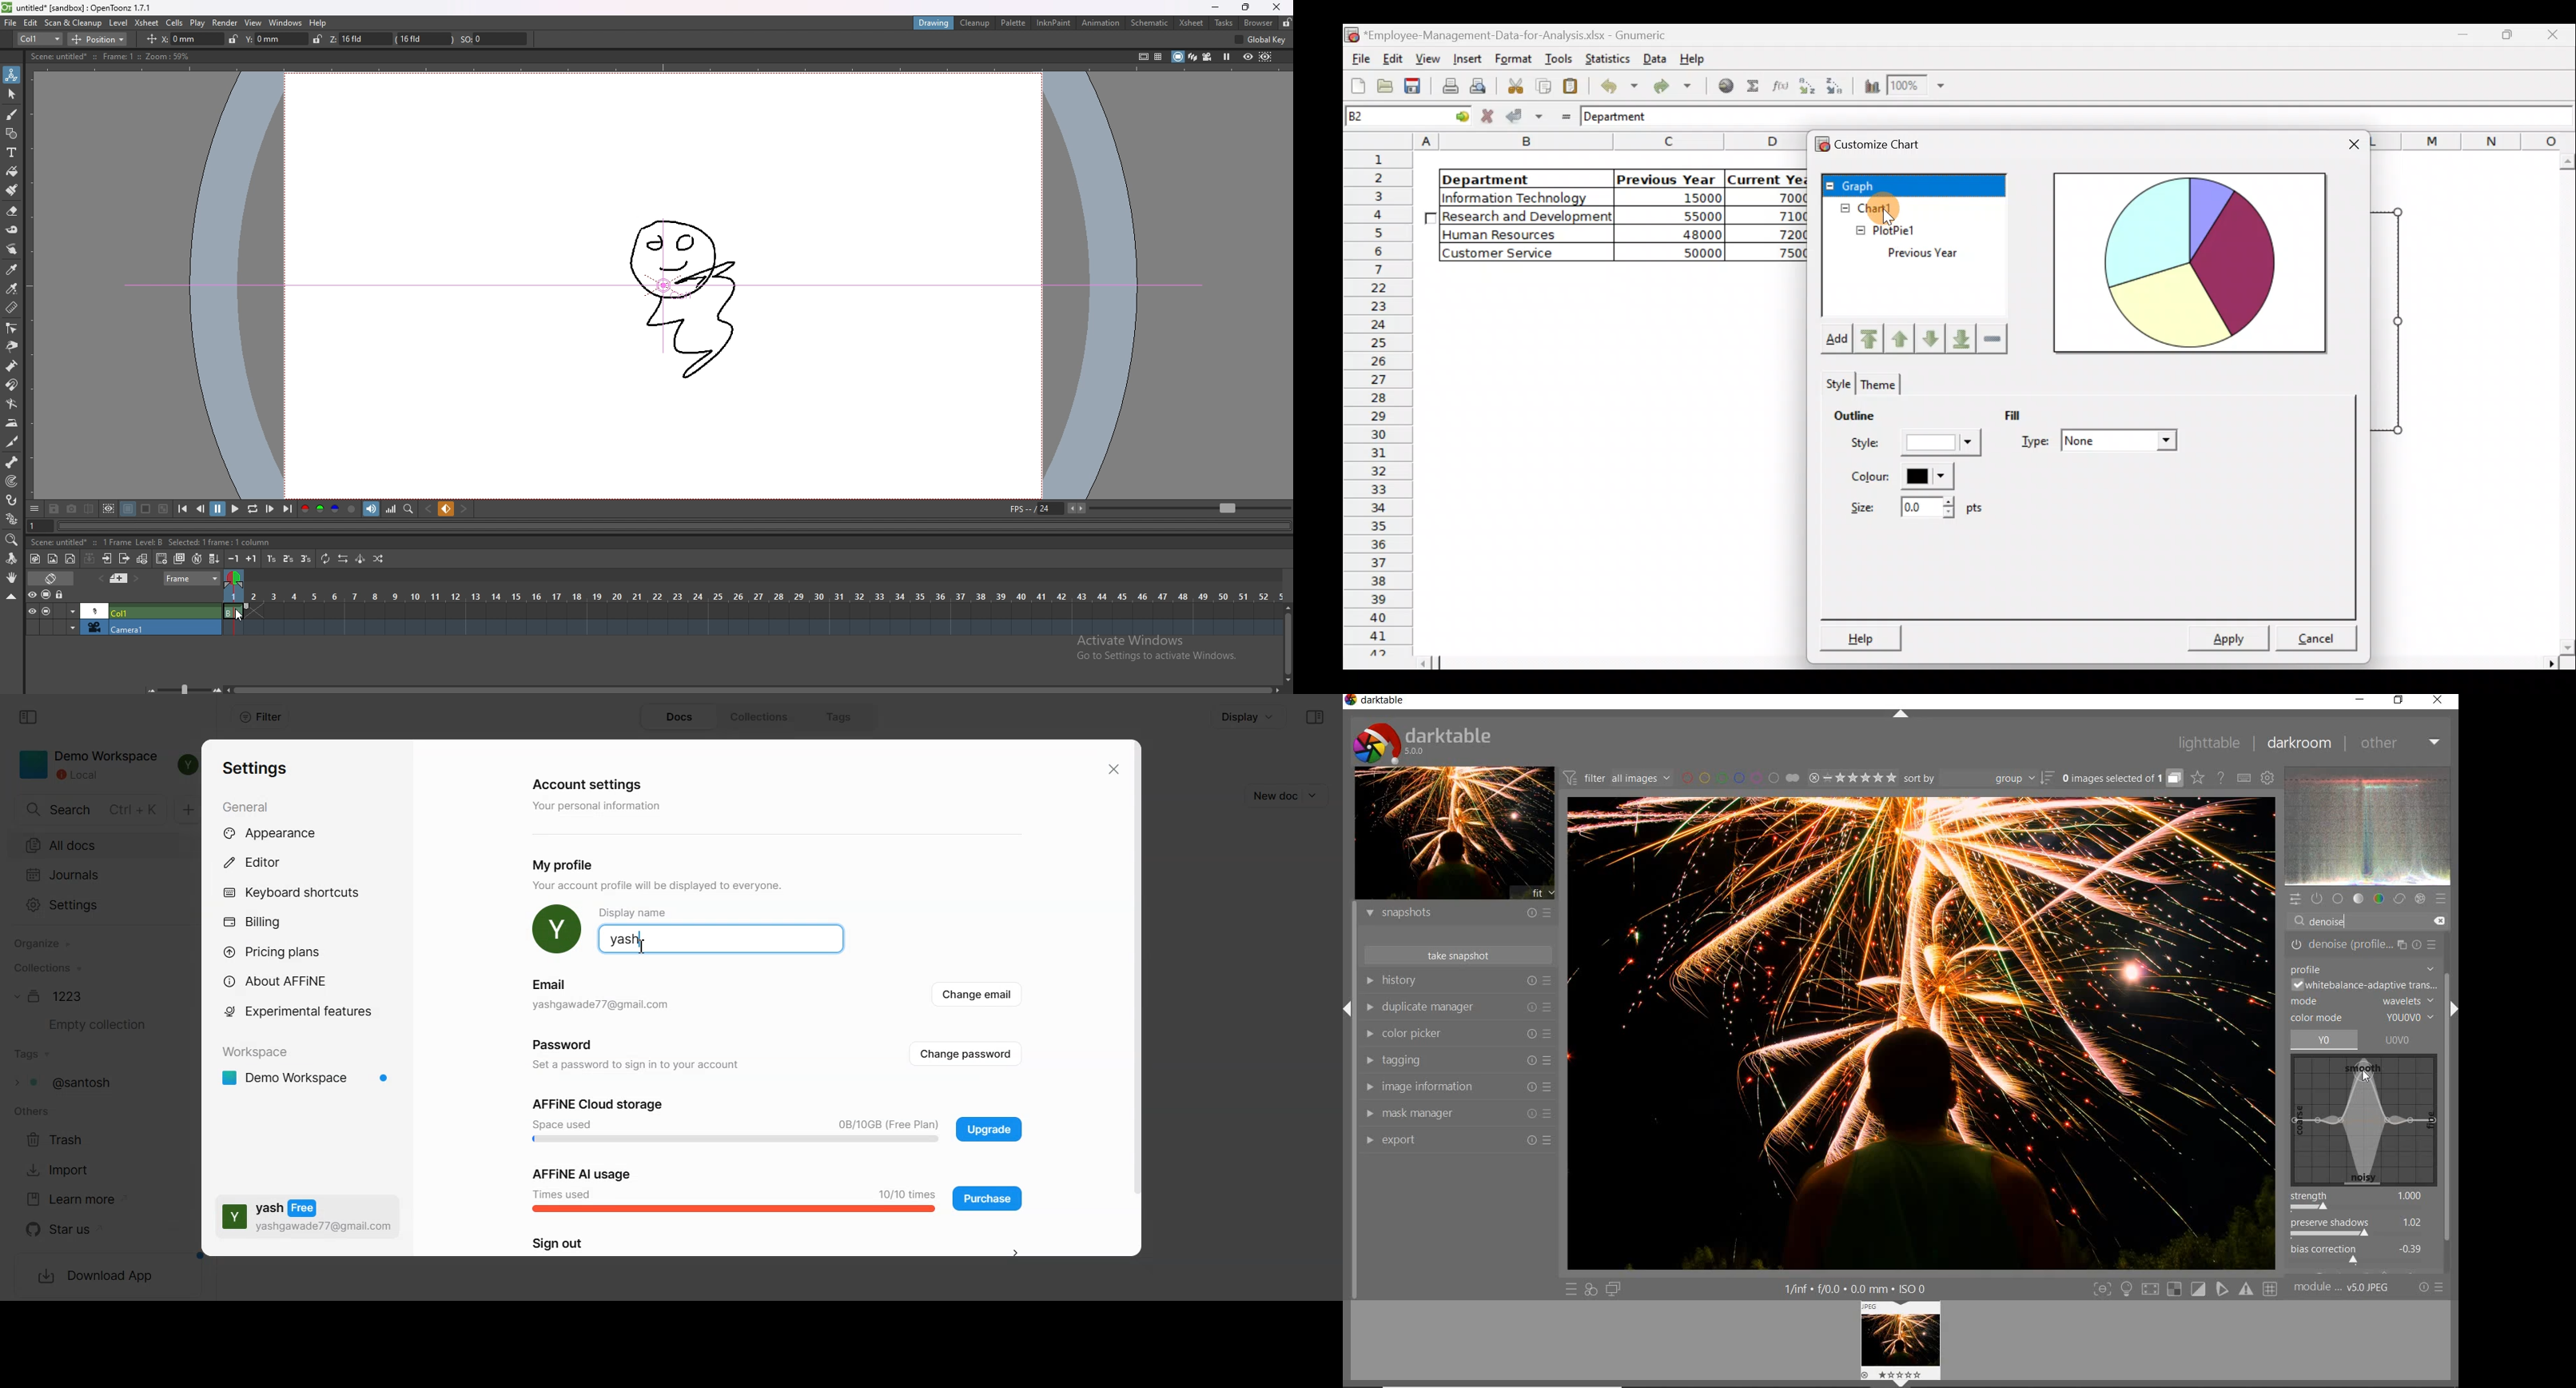  What do you see at coordinates (1454, 834) in the screenshot?
I see `image preview` at bounding box center [1454, 834].